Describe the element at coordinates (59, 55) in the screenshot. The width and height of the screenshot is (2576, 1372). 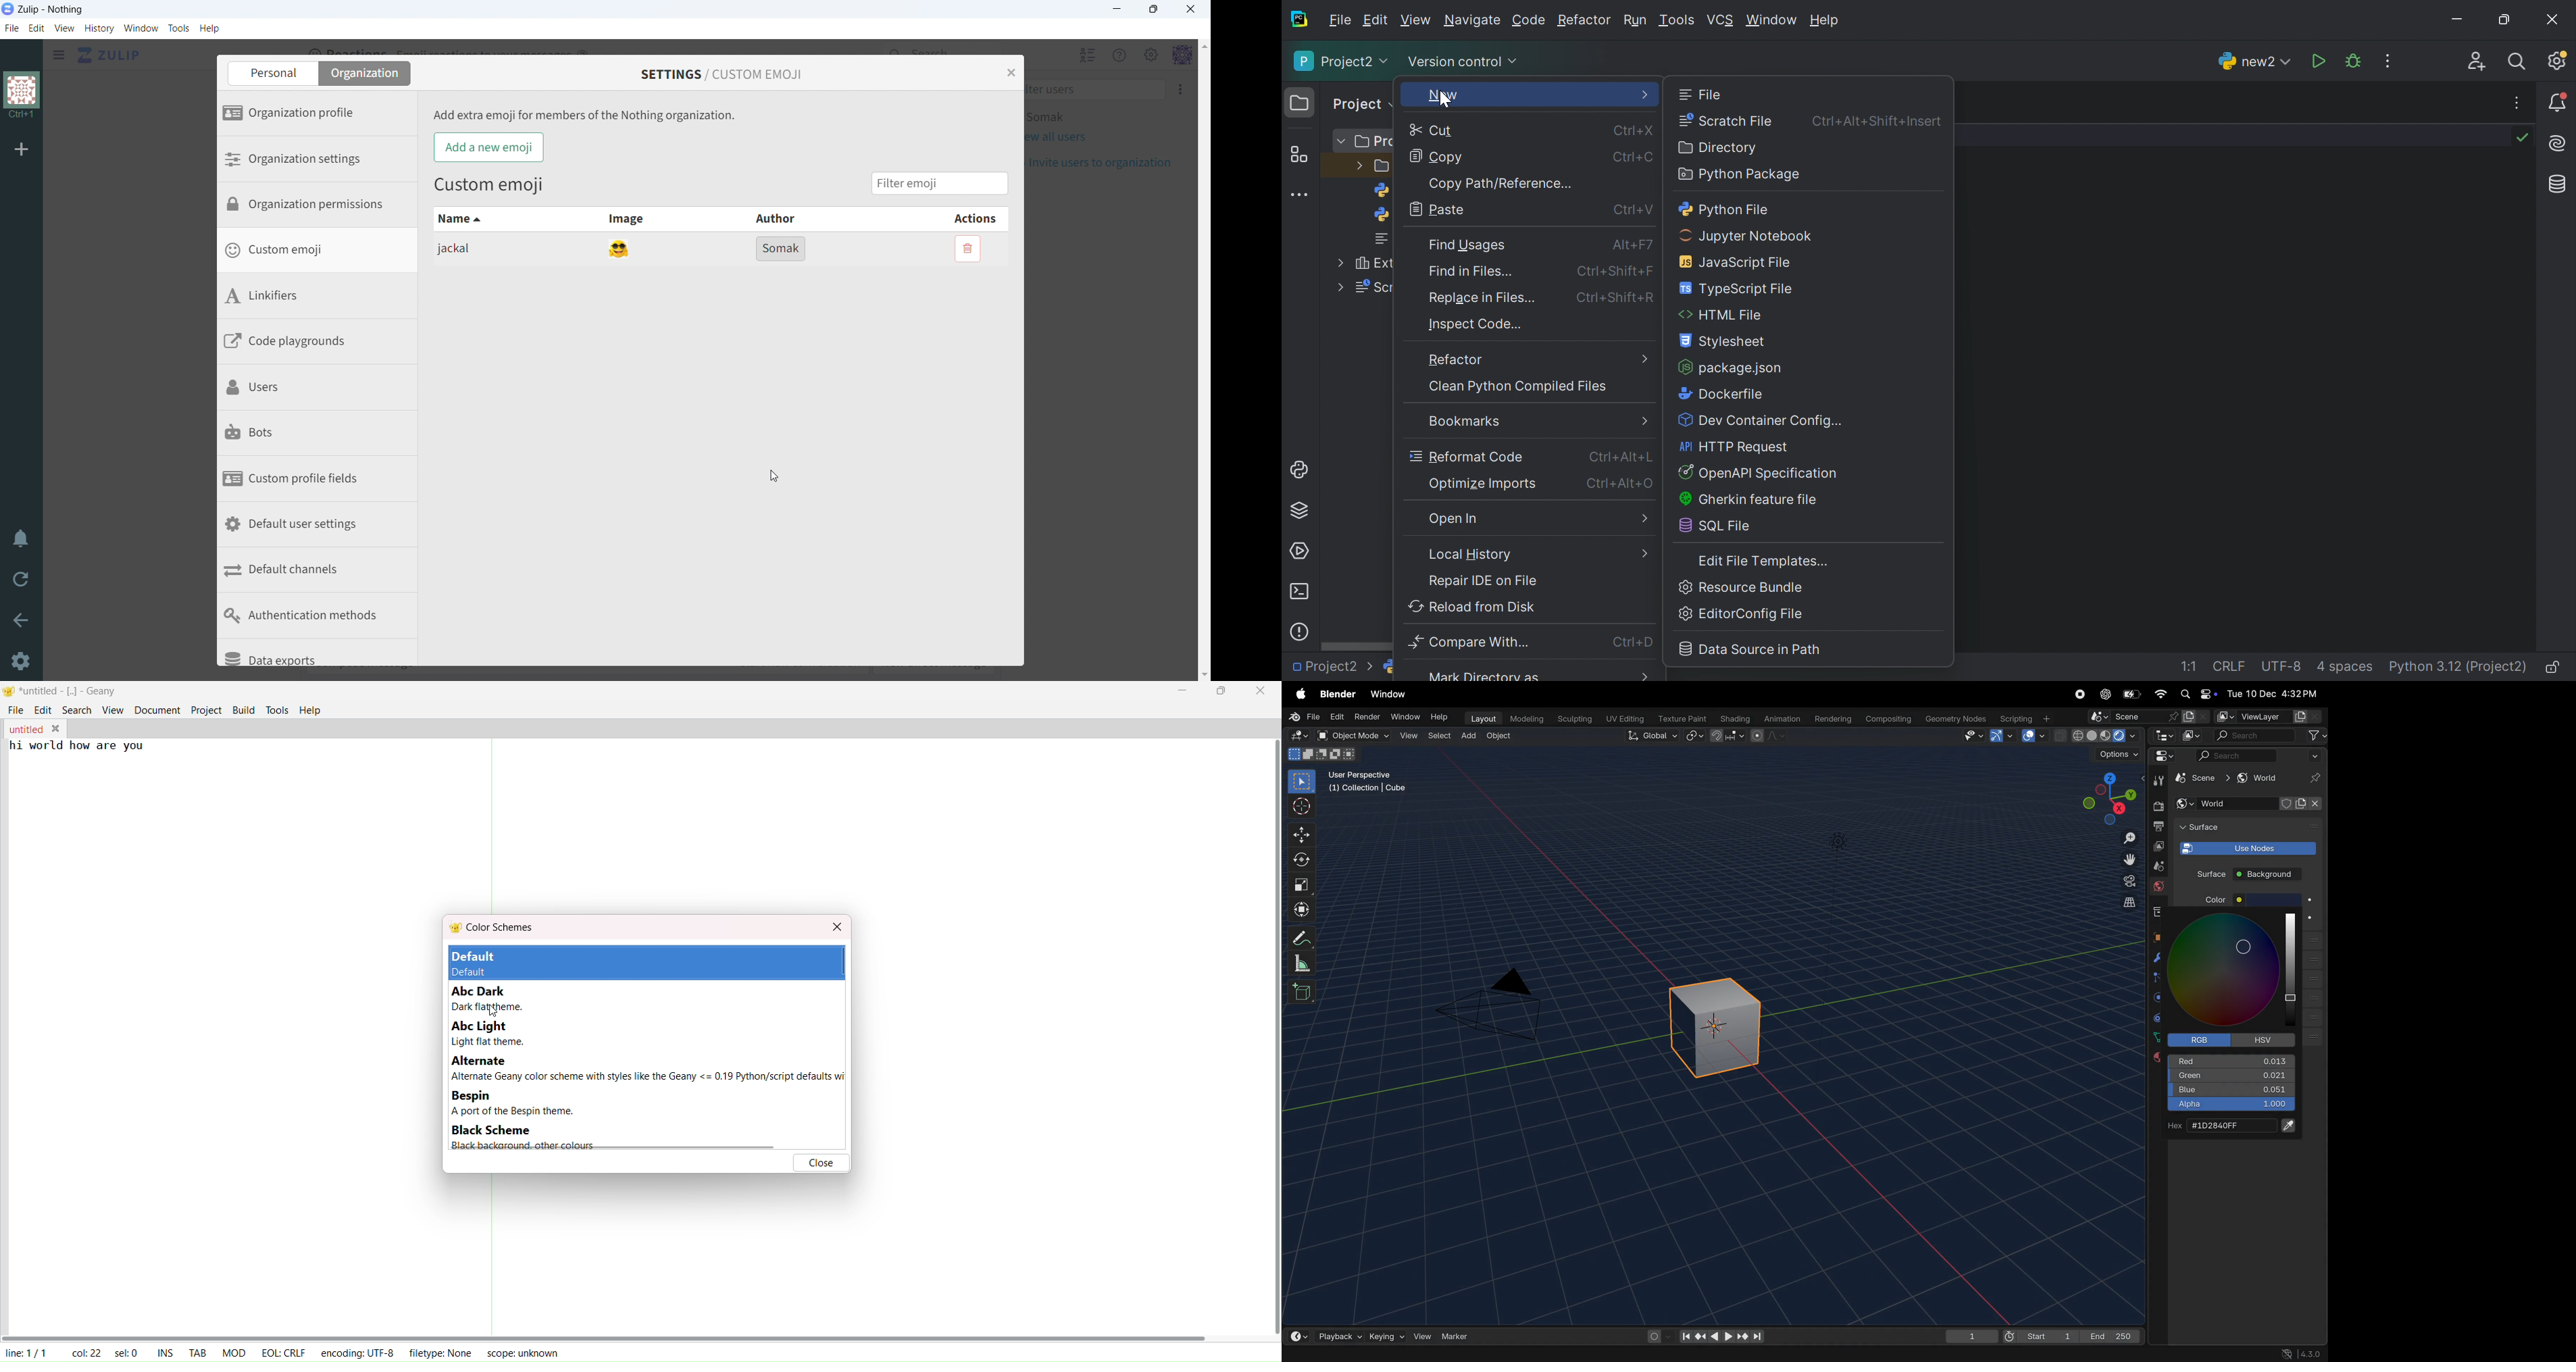
I see `open sidebar menu` at that location.